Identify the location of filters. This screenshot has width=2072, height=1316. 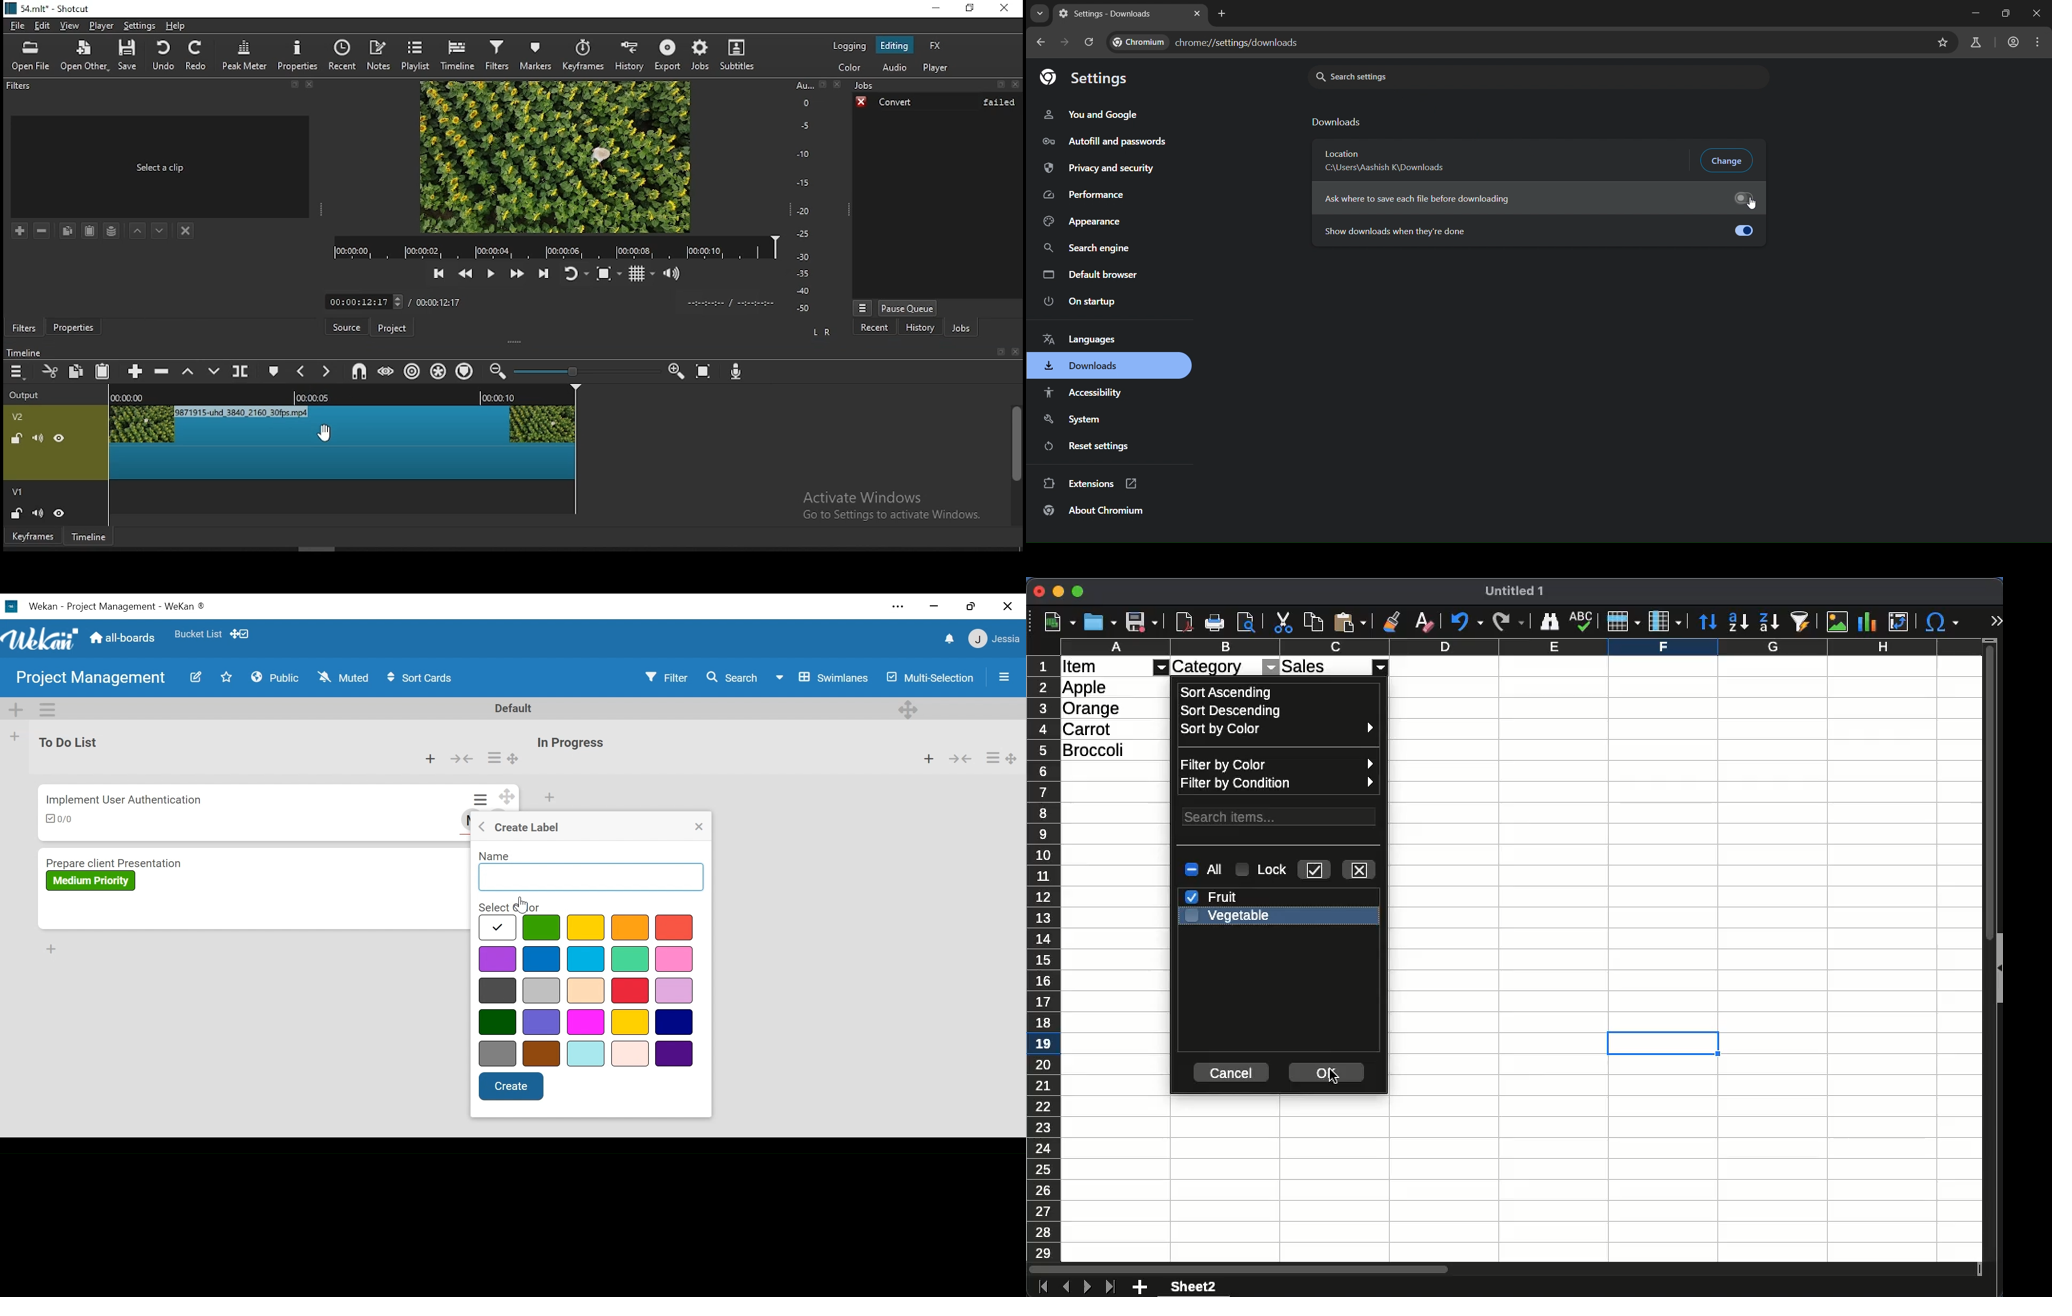
(23, 327).